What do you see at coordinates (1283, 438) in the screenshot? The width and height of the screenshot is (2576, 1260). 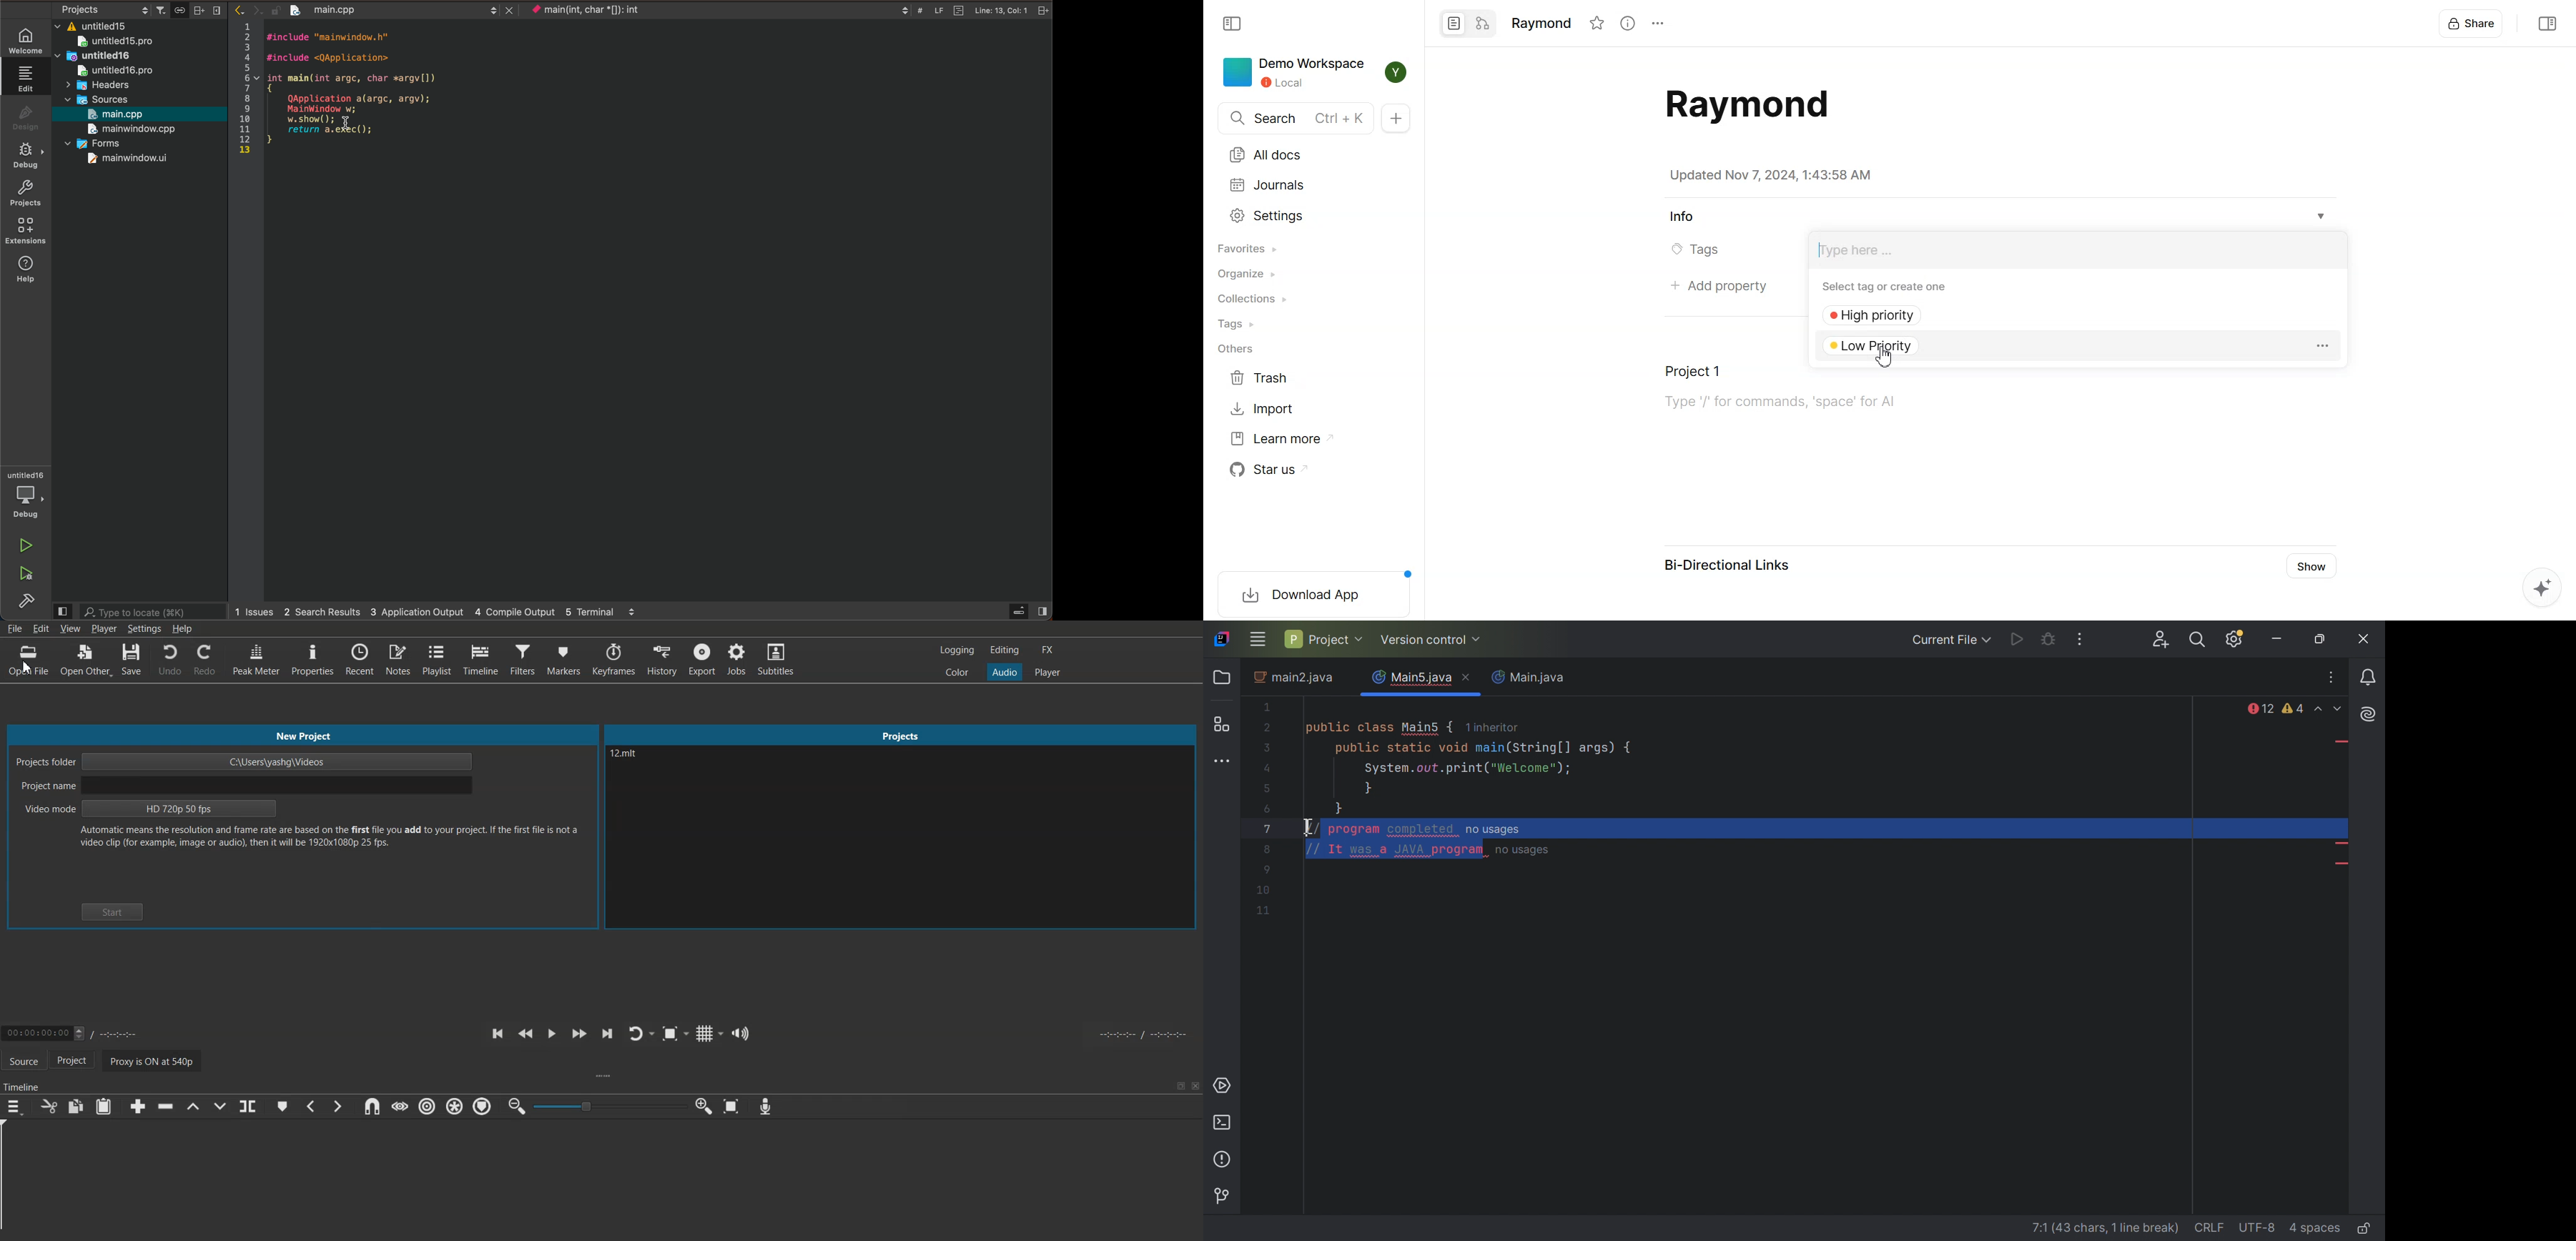 I see `Learn more` at bounding box center [1283, 438].